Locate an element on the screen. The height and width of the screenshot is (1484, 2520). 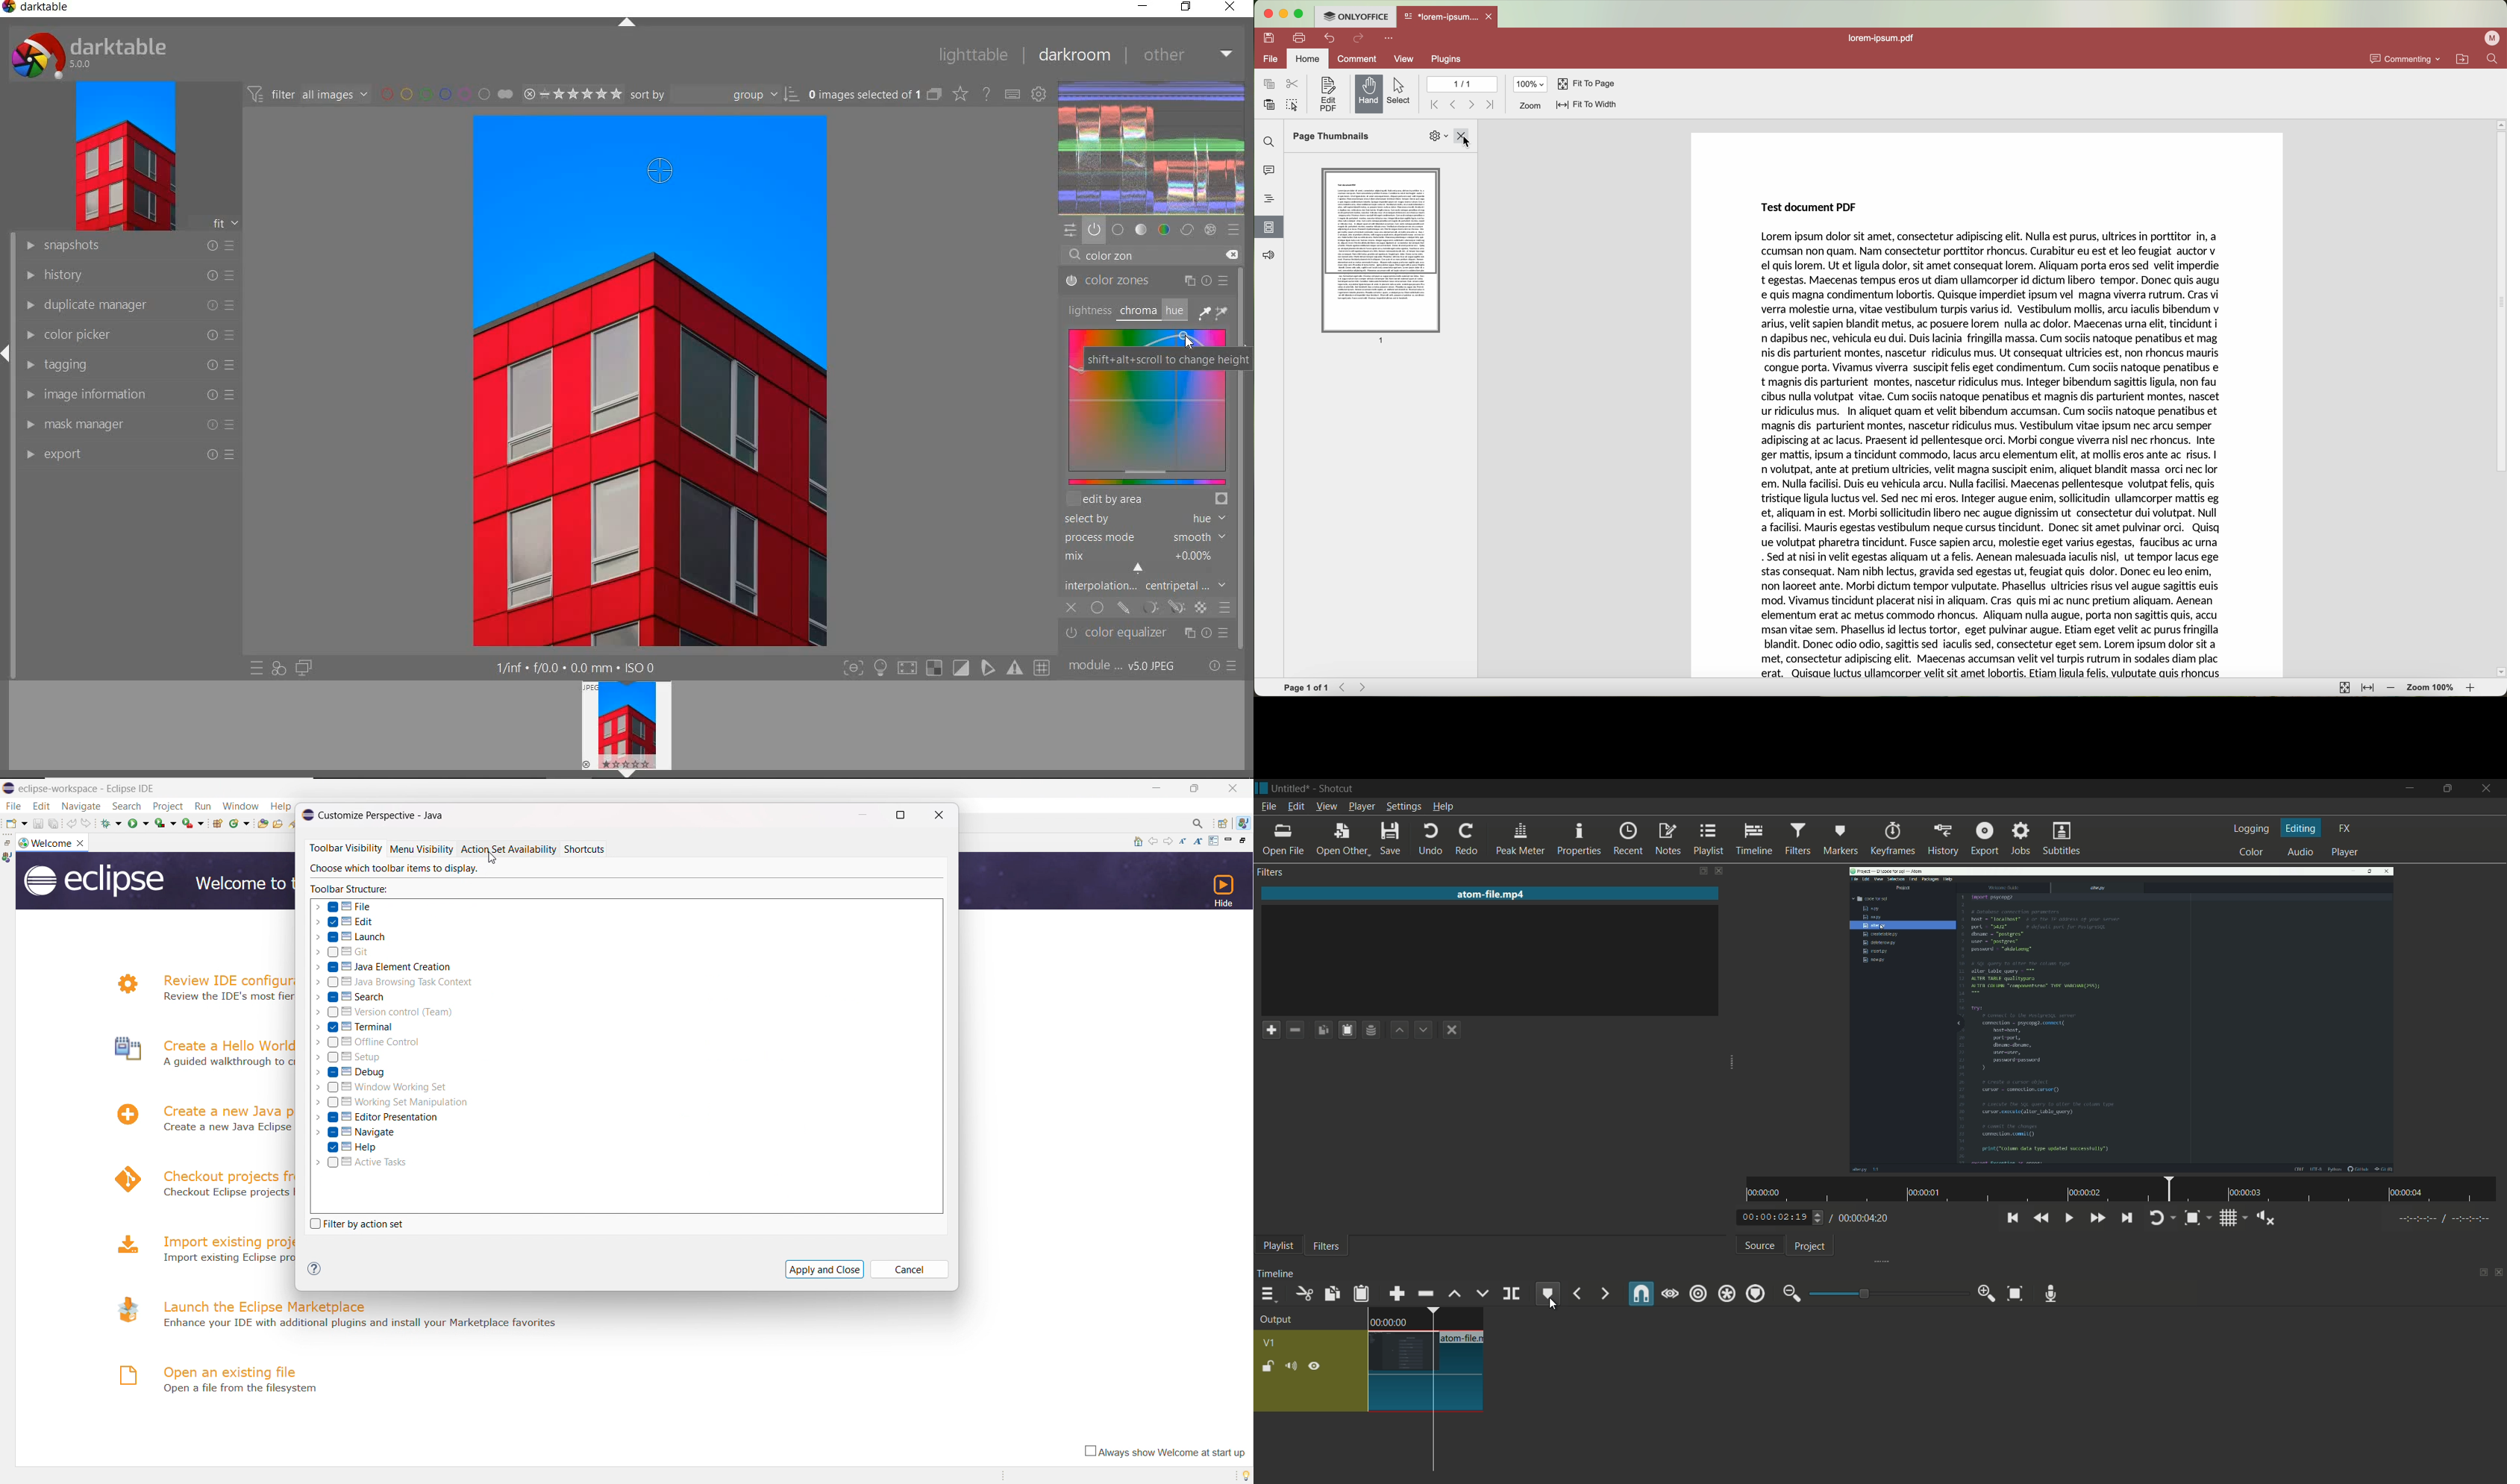
fit to width is located at coordinates (1588, 106).